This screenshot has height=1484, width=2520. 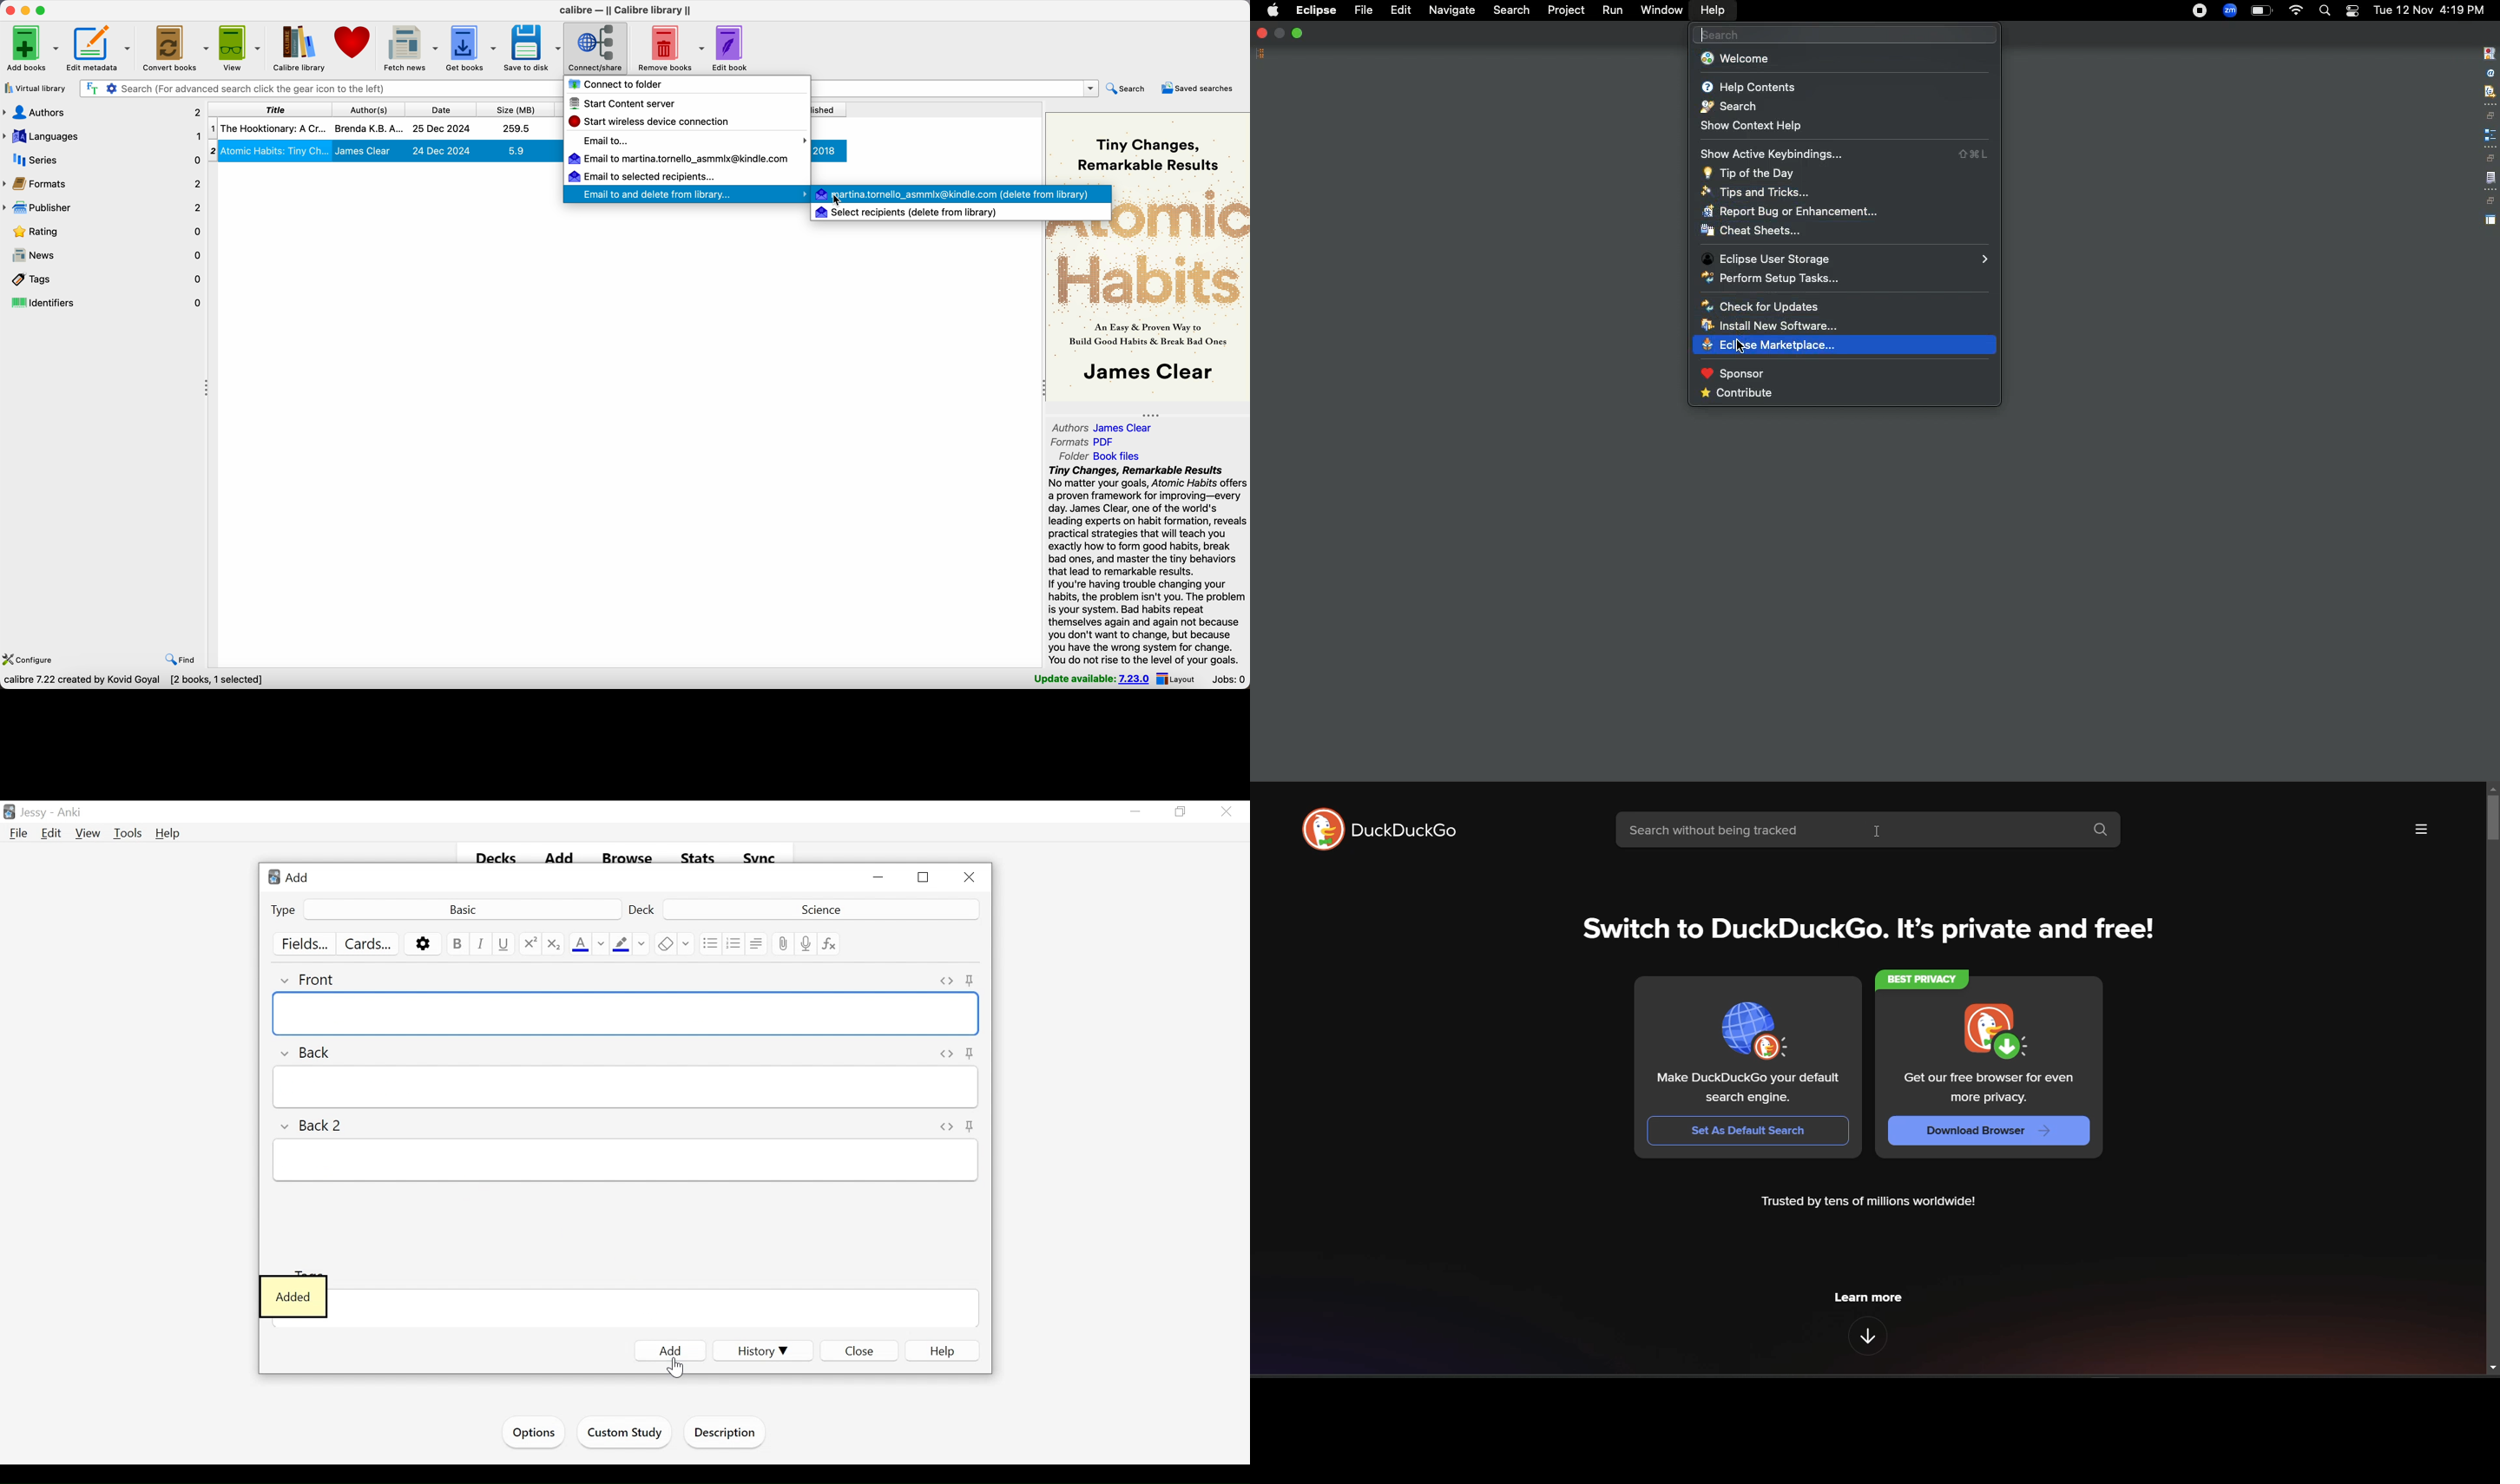 I want to click on | @ Email to martina.tornello_asmmix@kindle.com, so click(x=680, y=159).